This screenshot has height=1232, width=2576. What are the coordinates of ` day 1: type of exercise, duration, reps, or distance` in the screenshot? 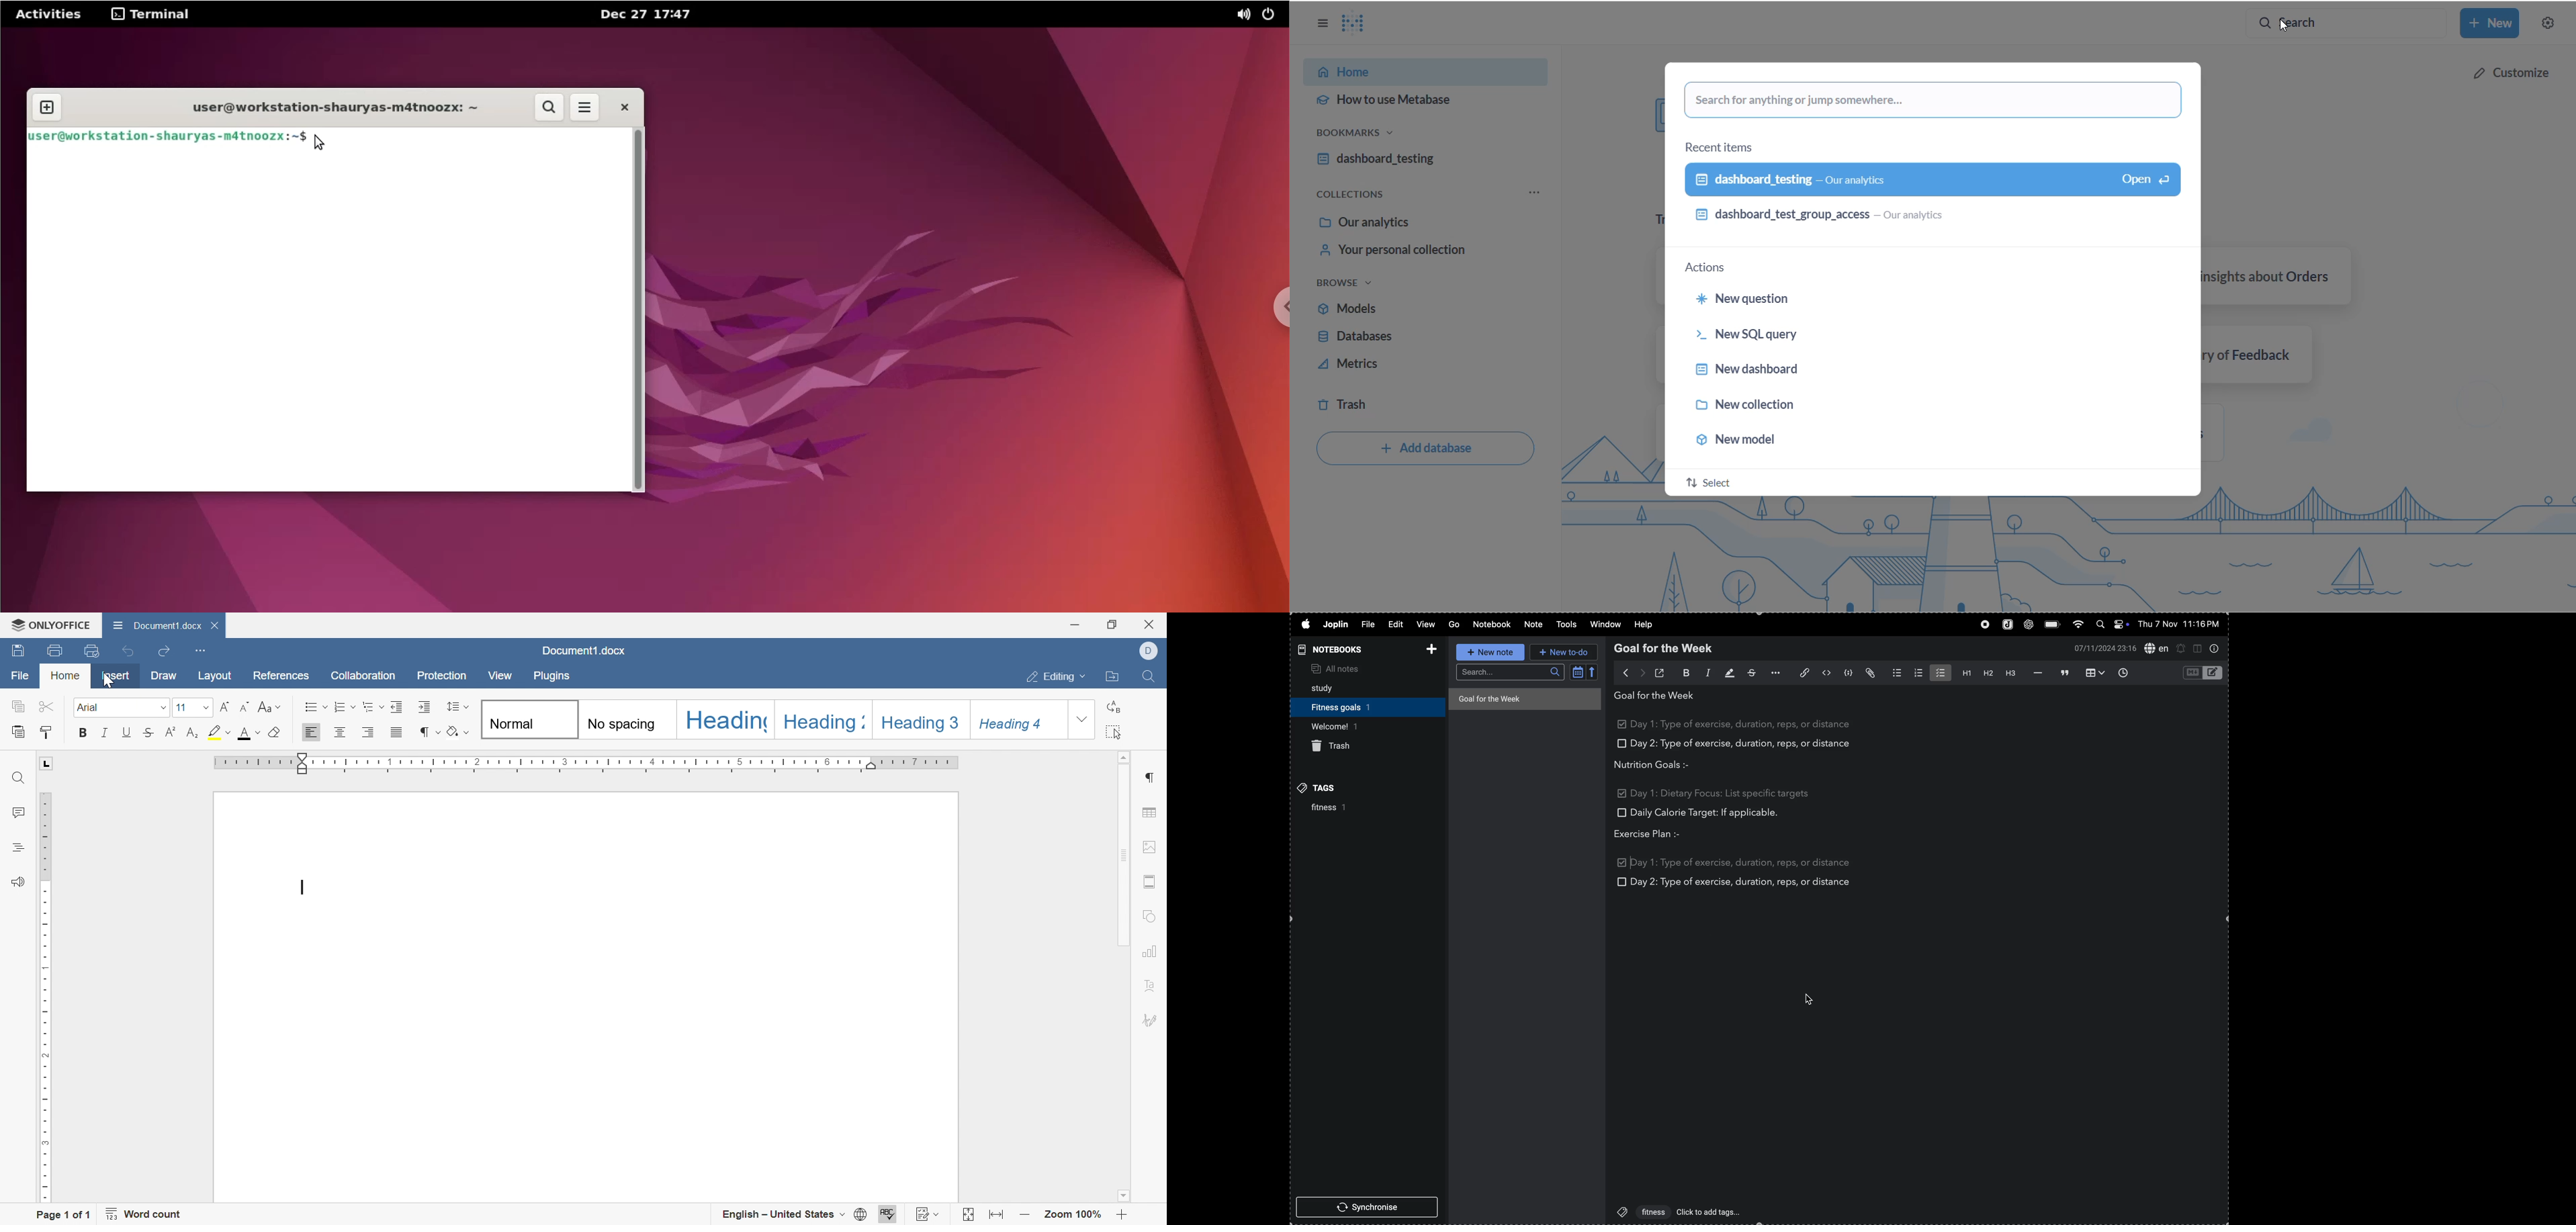 It's located at (1746, 724).